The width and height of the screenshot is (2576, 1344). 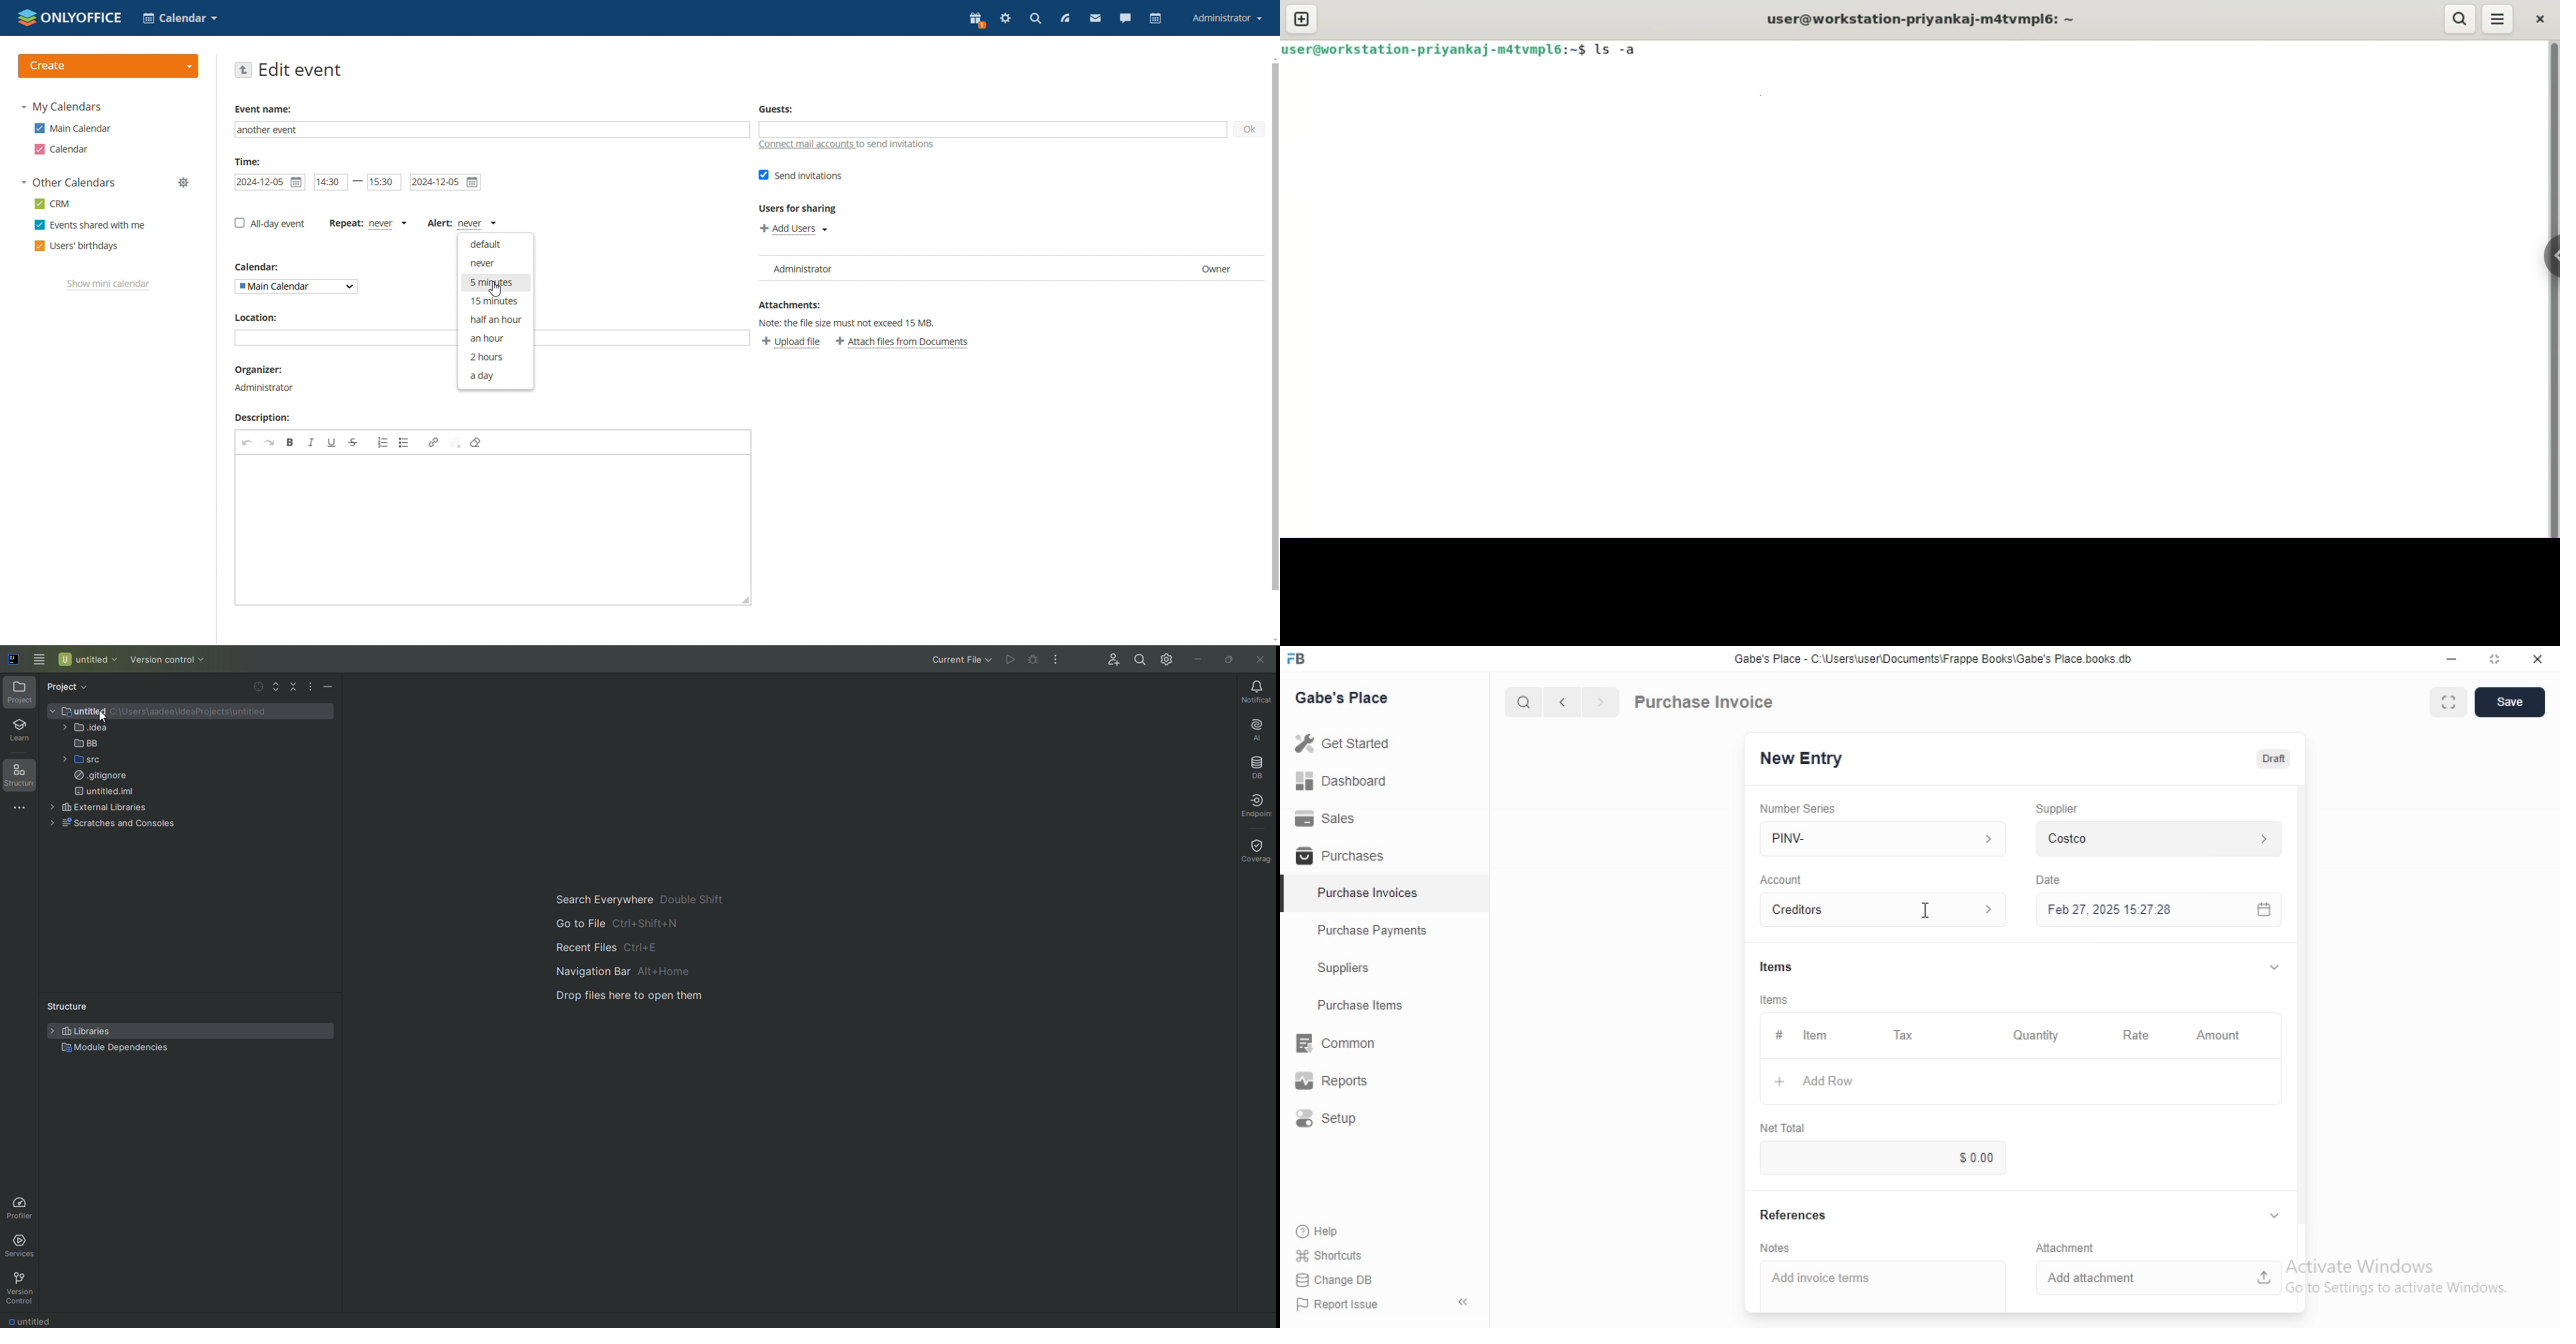 I want to click on Code With Me, so click(x=1105, y=660).